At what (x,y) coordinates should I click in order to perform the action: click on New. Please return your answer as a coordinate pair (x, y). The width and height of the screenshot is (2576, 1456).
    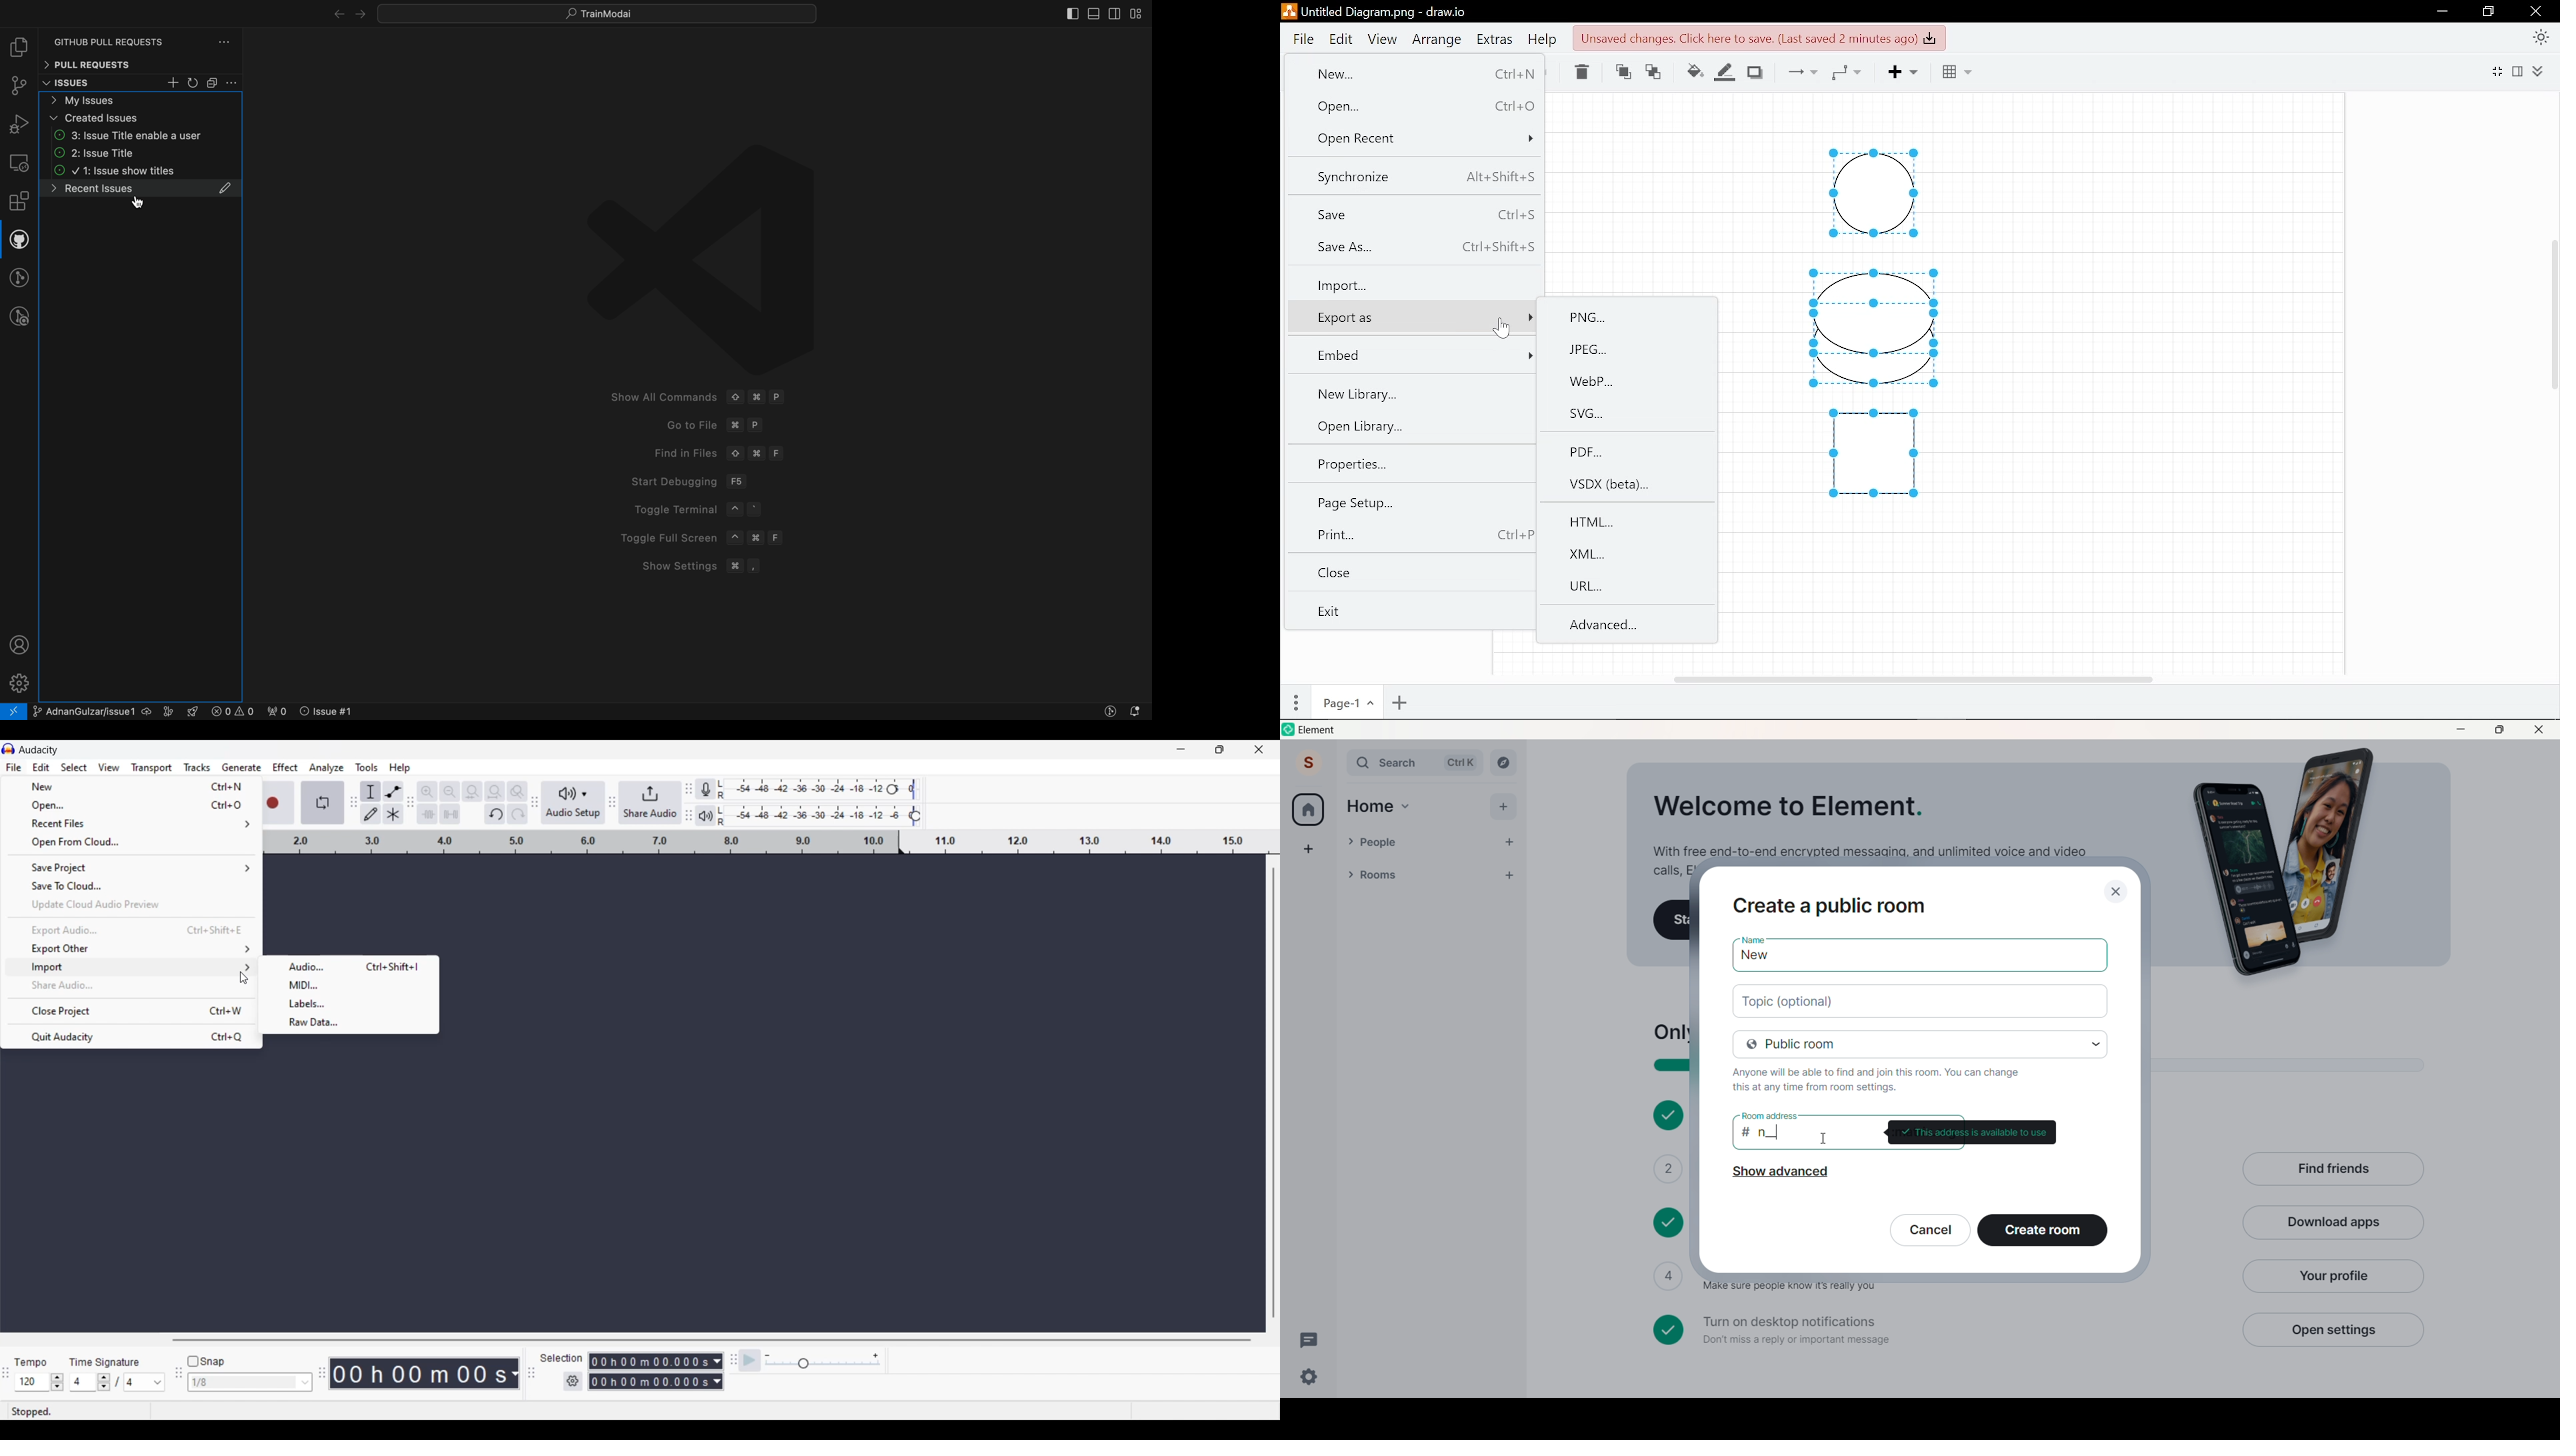
    Looking at the image, I should click on (1422, 74).